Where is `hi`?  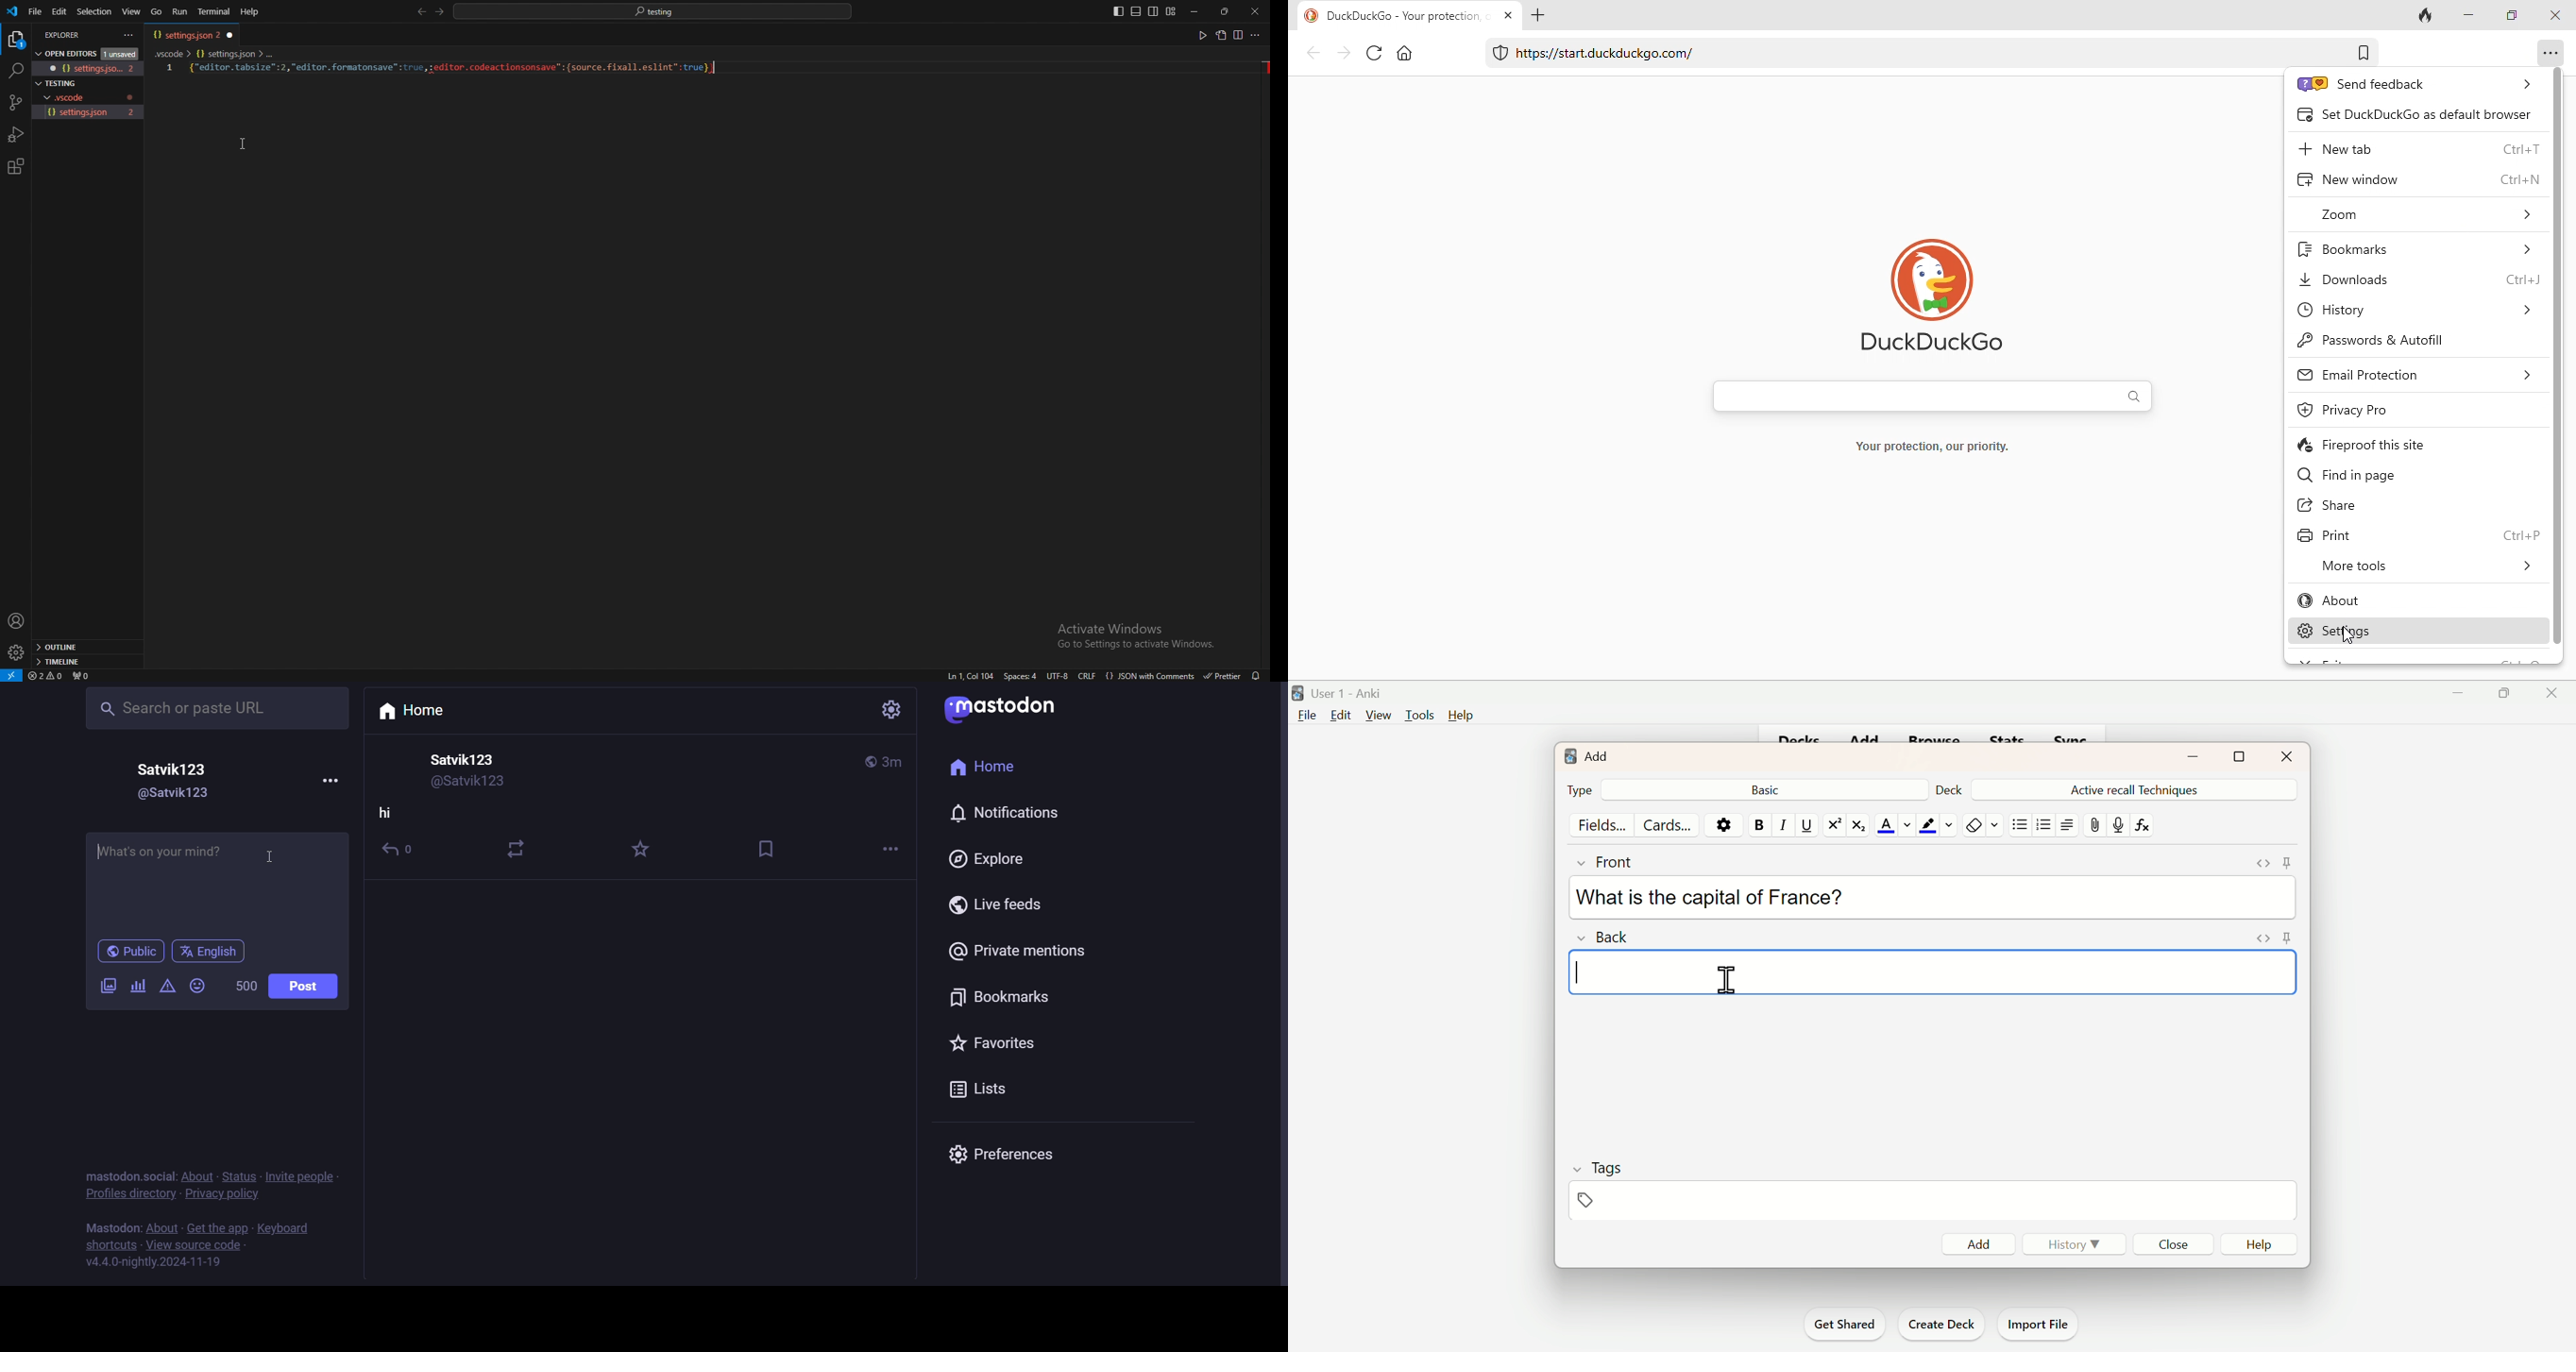 hi is located at coordinates (386, 816).